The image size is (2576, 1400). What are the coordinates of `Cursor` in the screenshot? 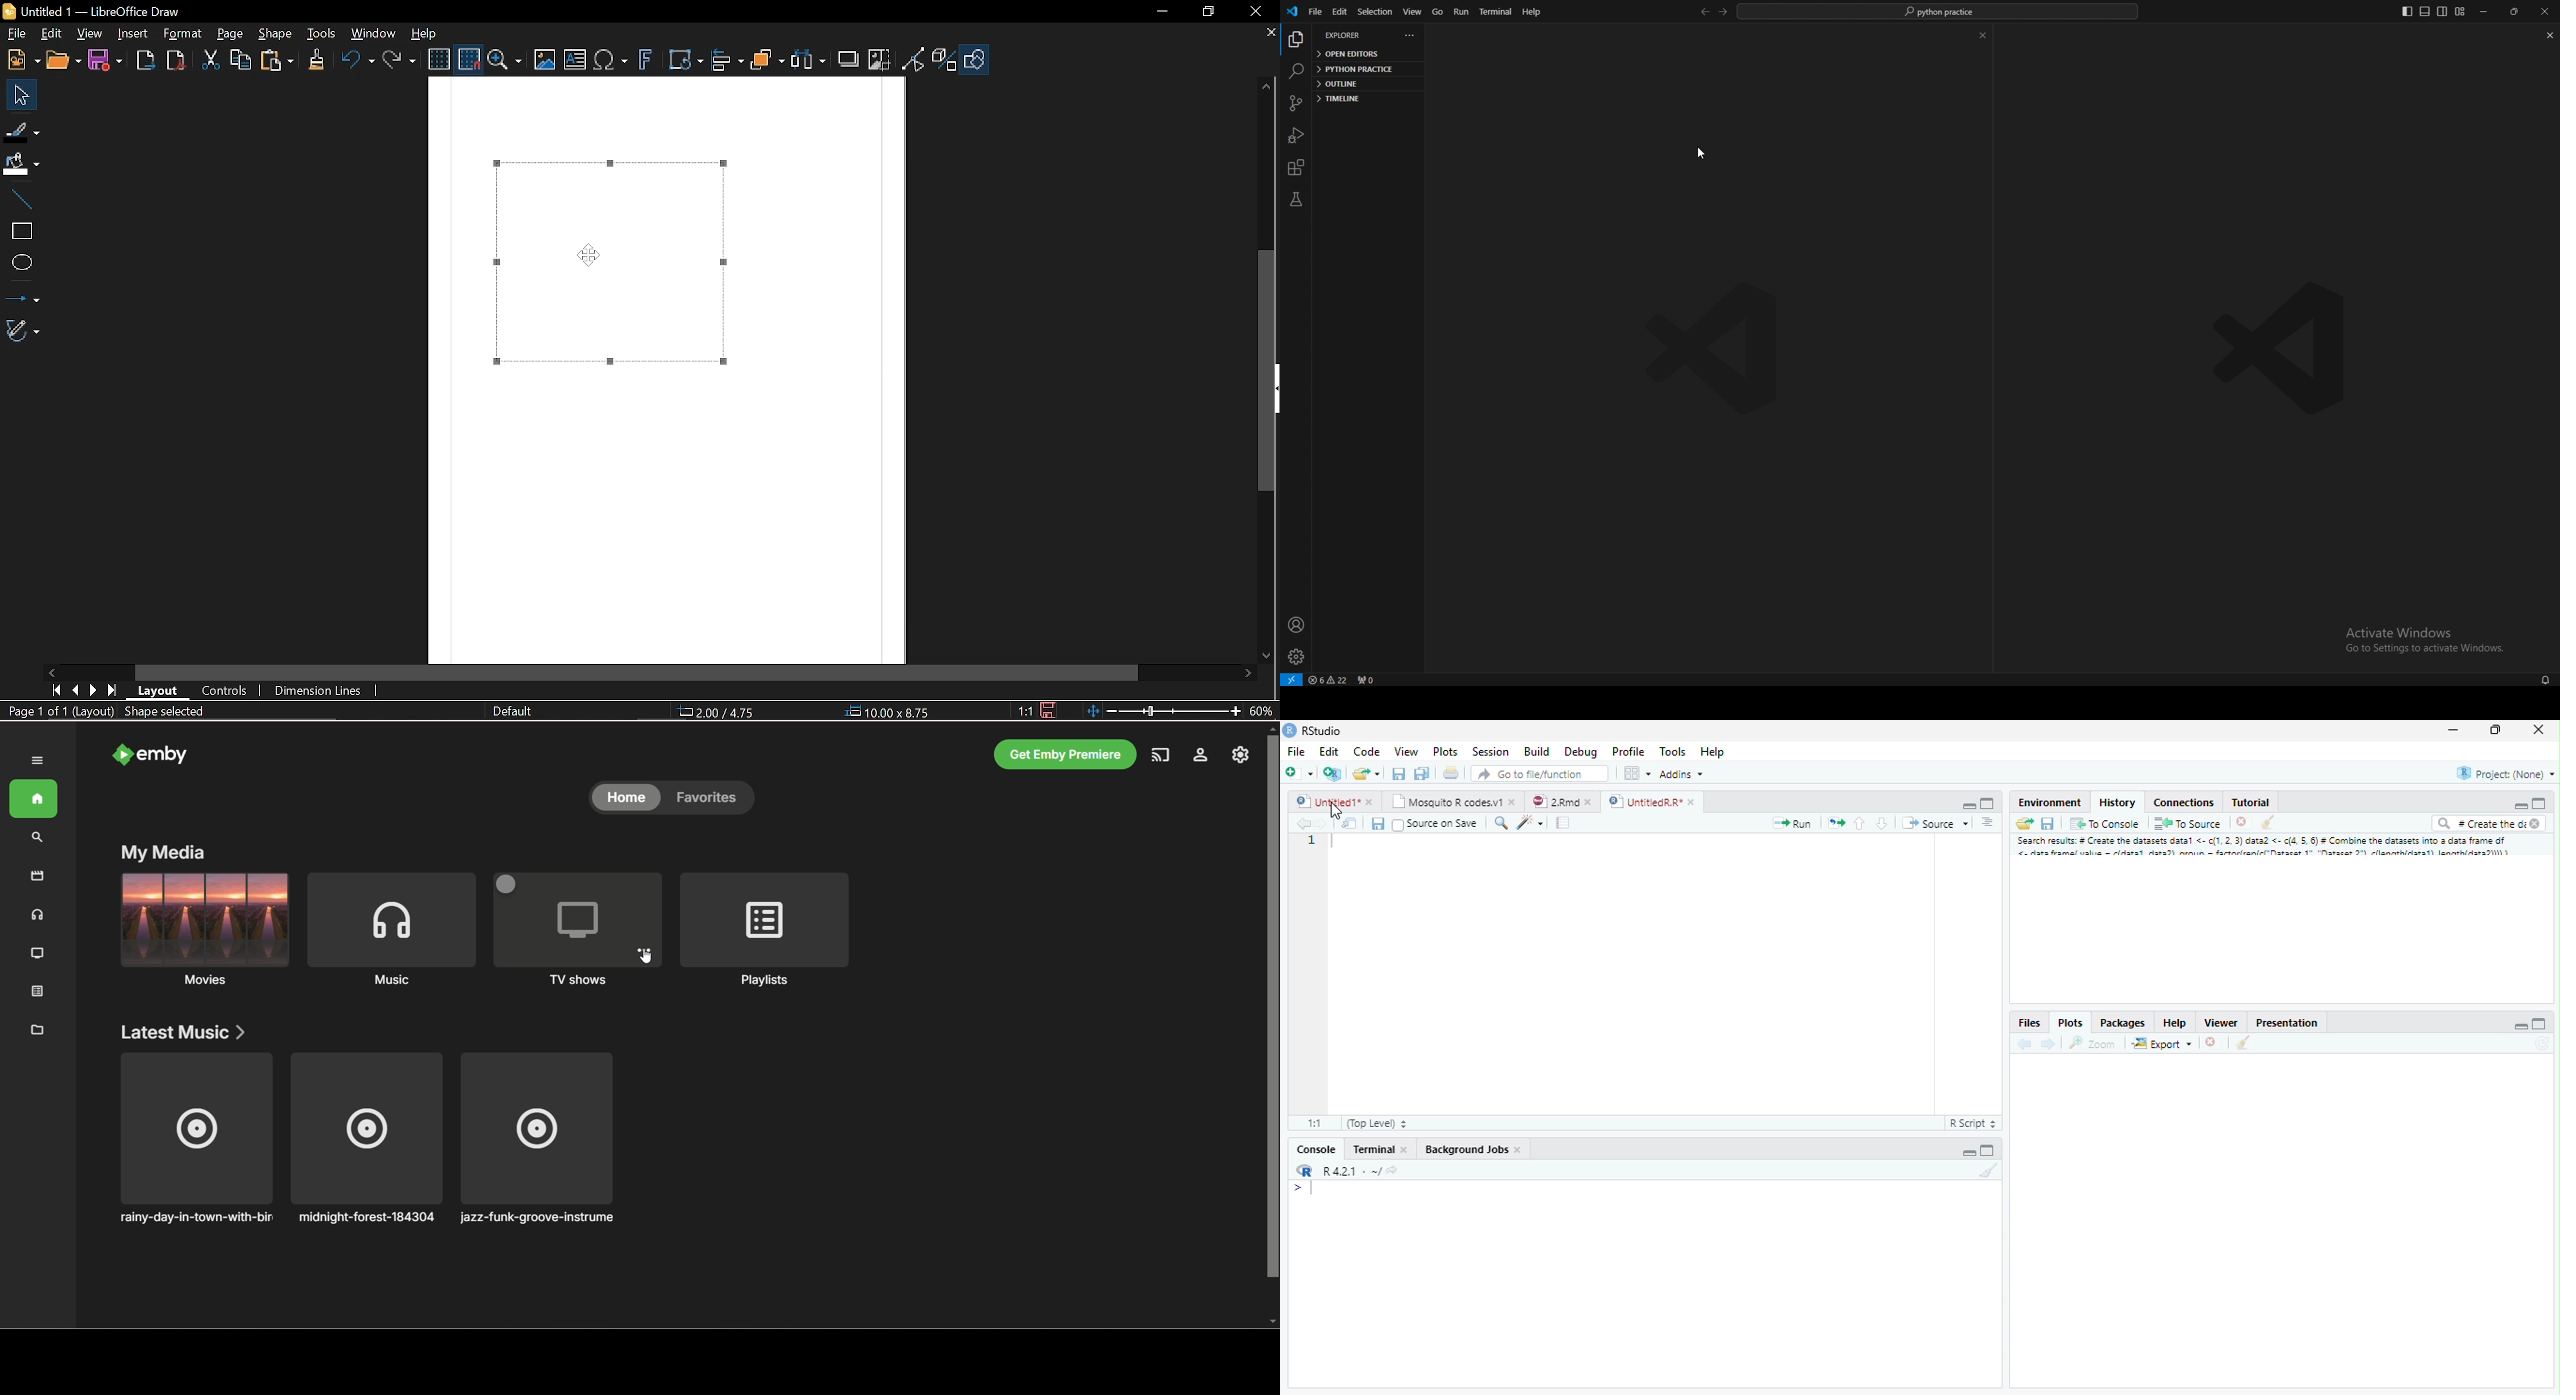 It's located at (1335, 809).